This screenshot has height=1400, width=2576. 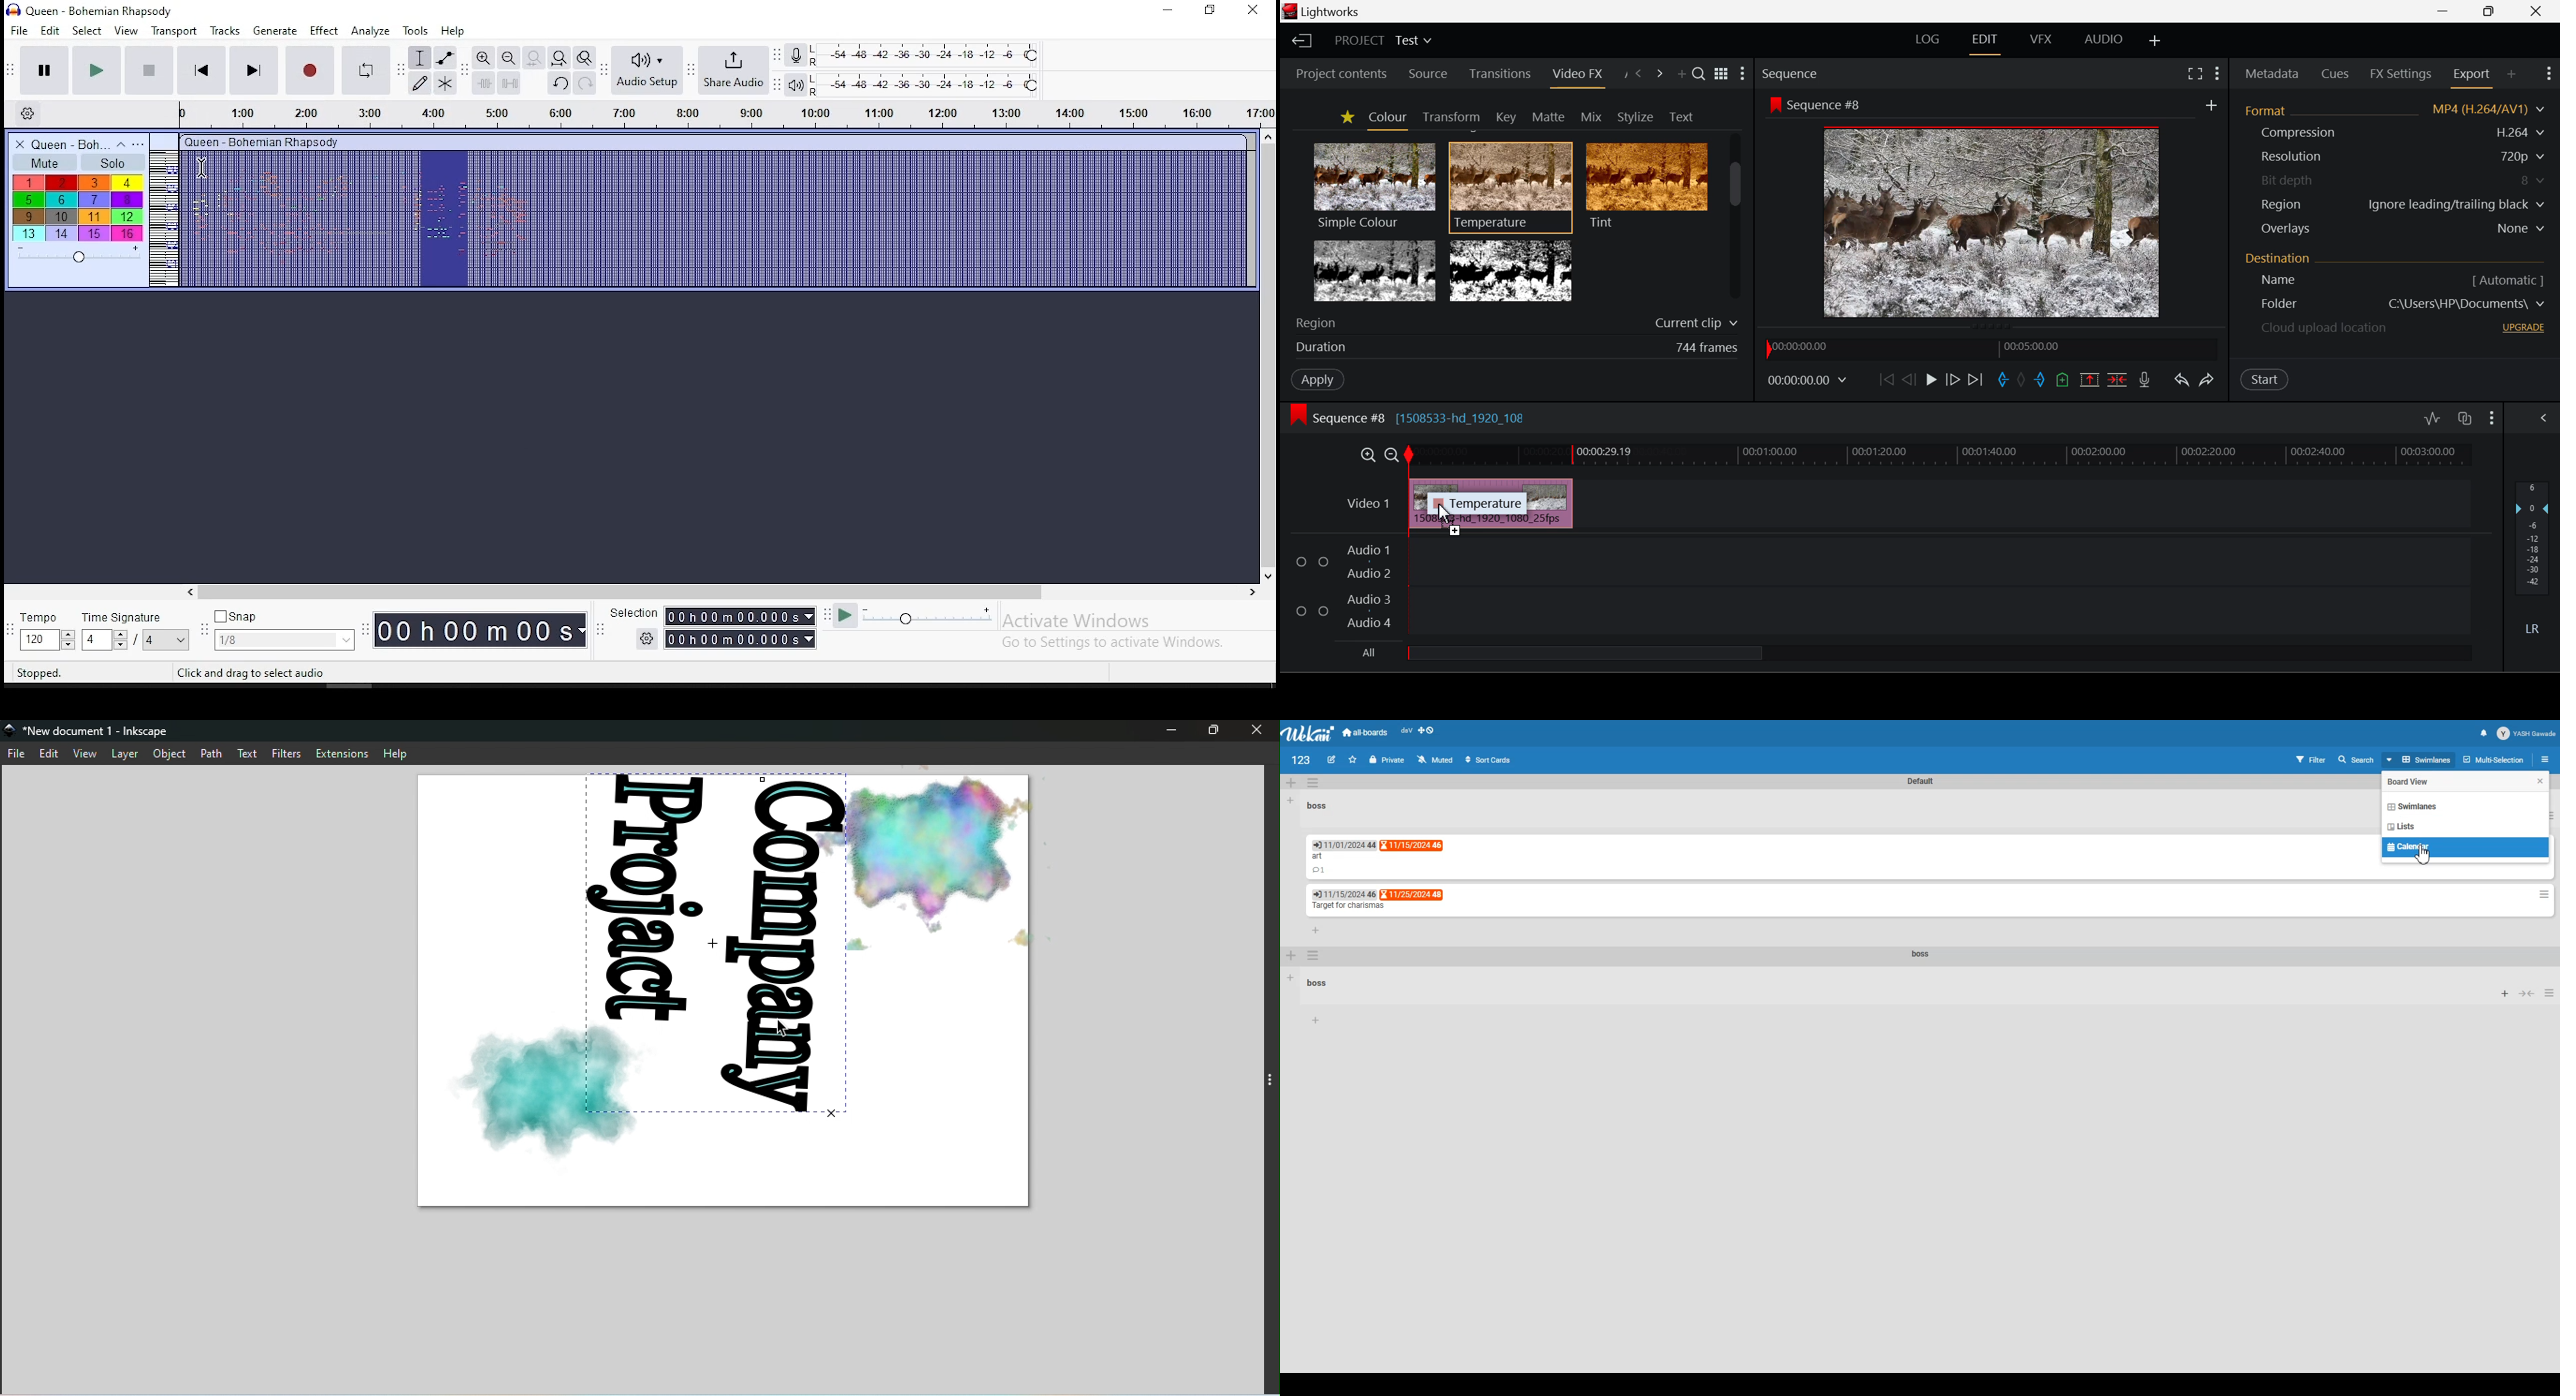 I want to click on 720p , so click(x=2524, y=156).